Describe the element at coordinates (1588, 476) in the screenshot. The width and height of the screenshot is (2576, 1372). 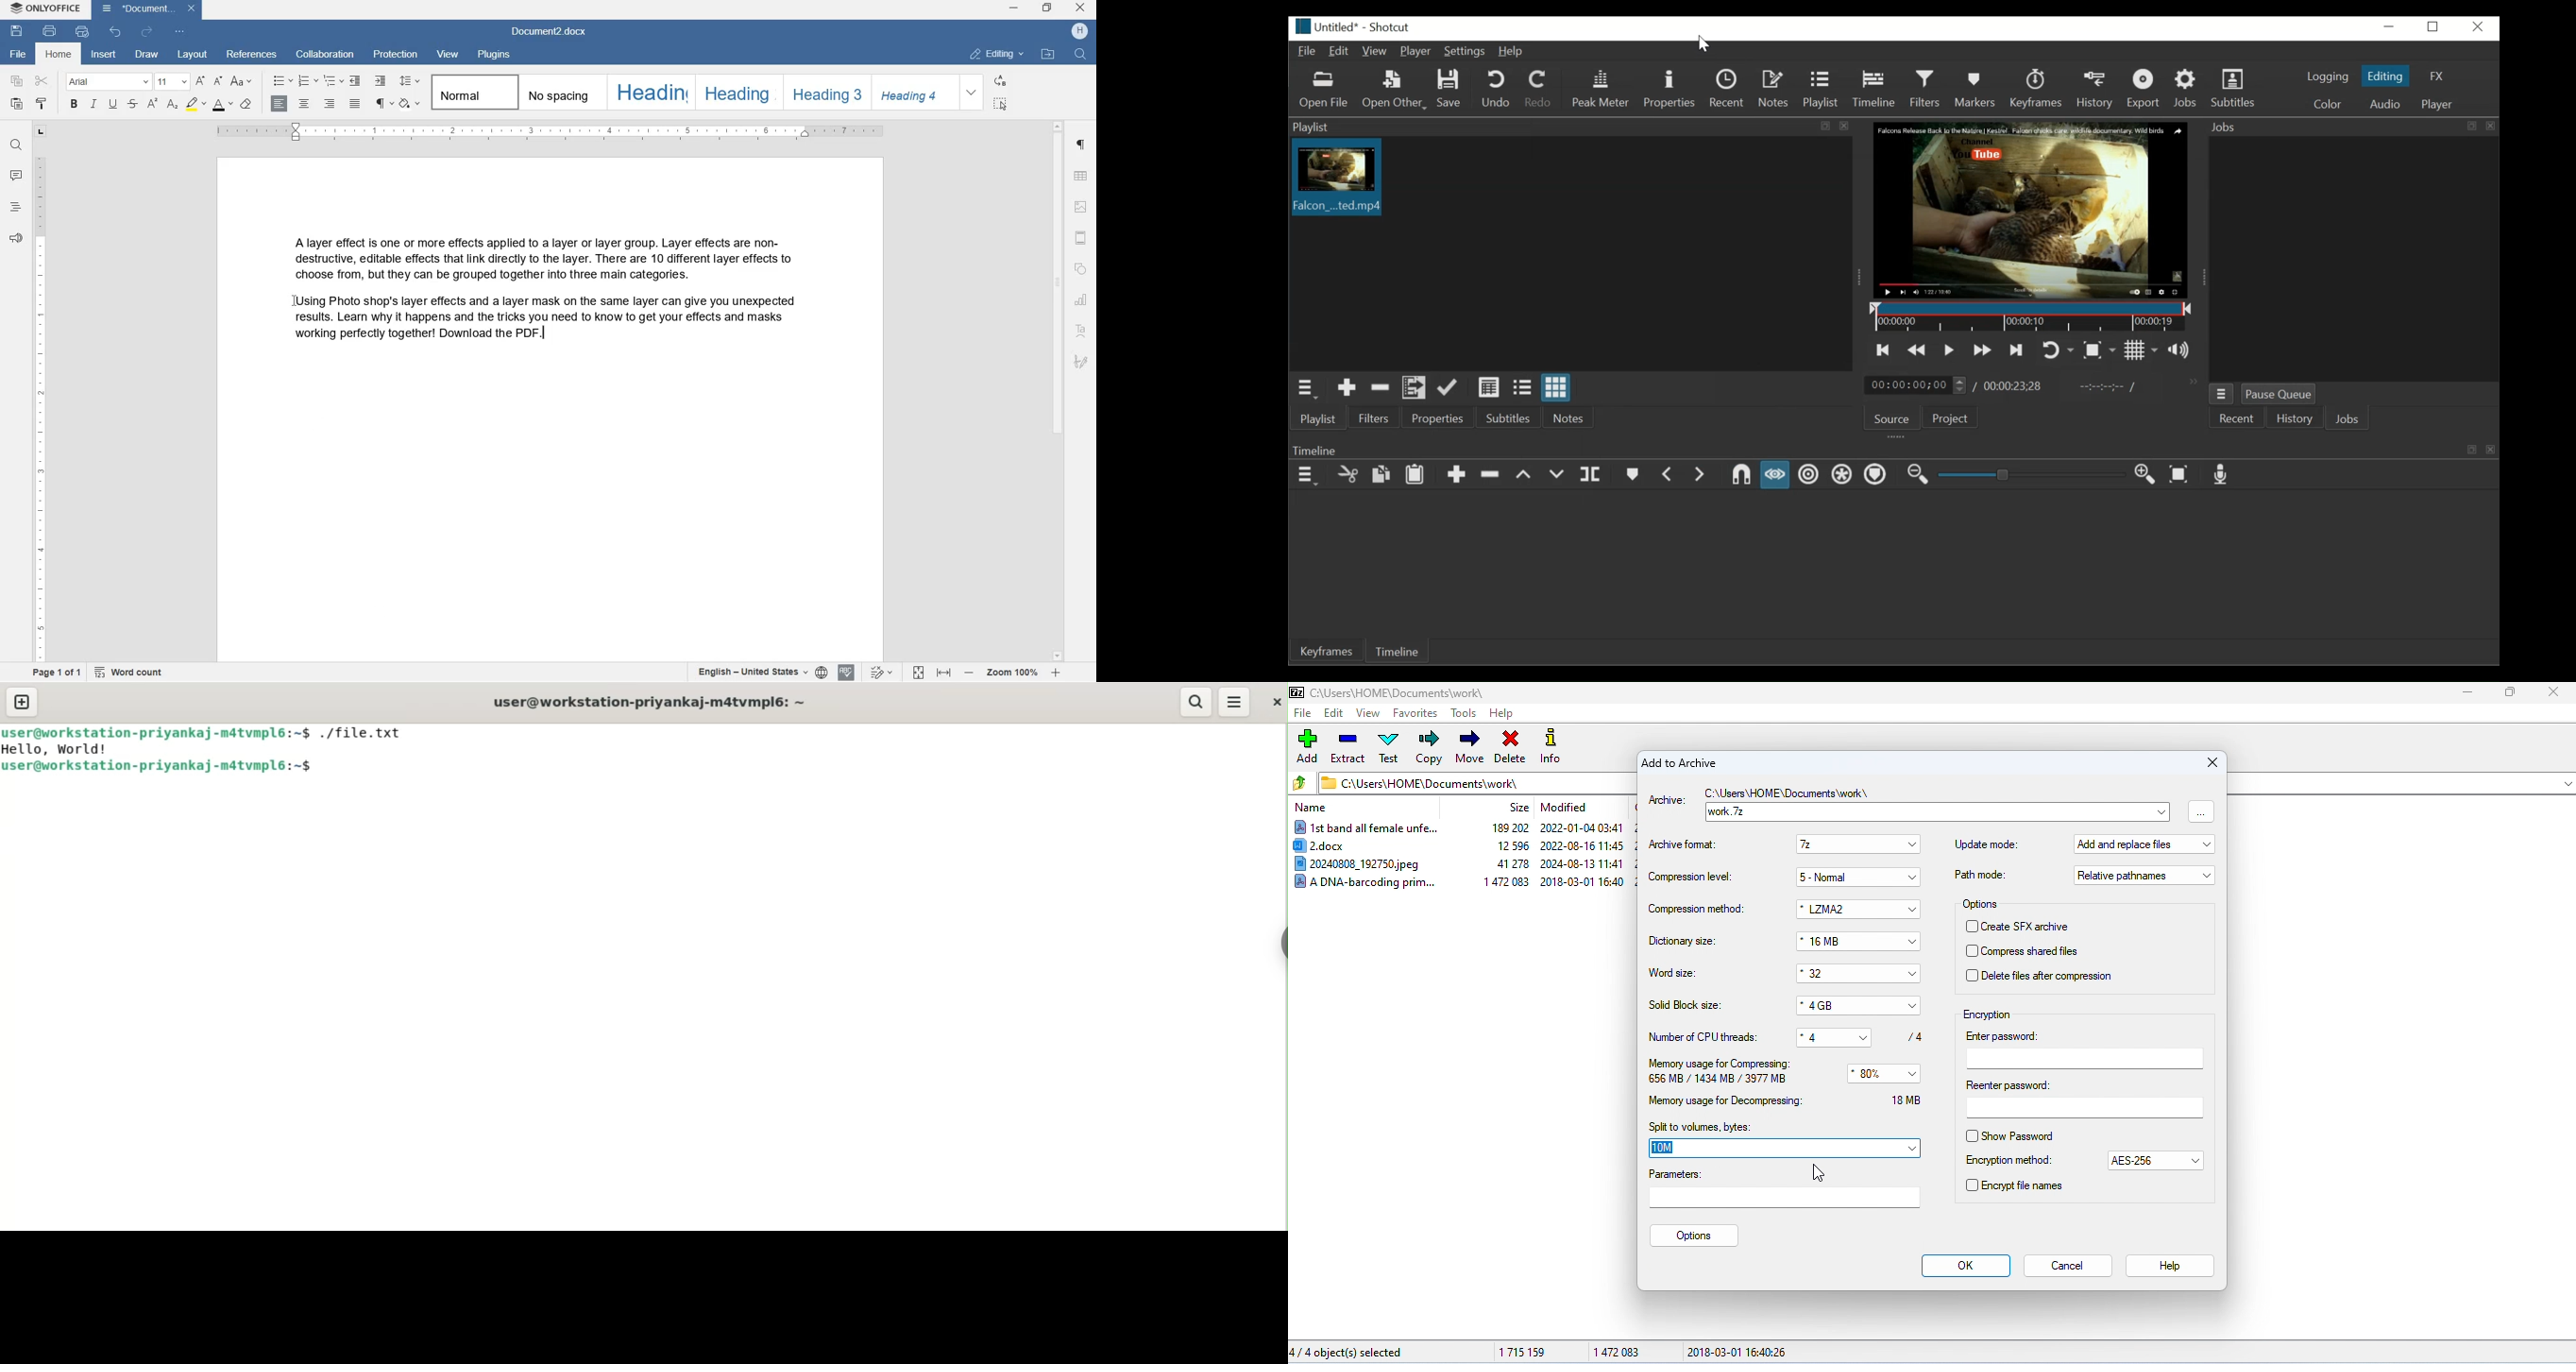
I see `Split at Playhead` at that location.